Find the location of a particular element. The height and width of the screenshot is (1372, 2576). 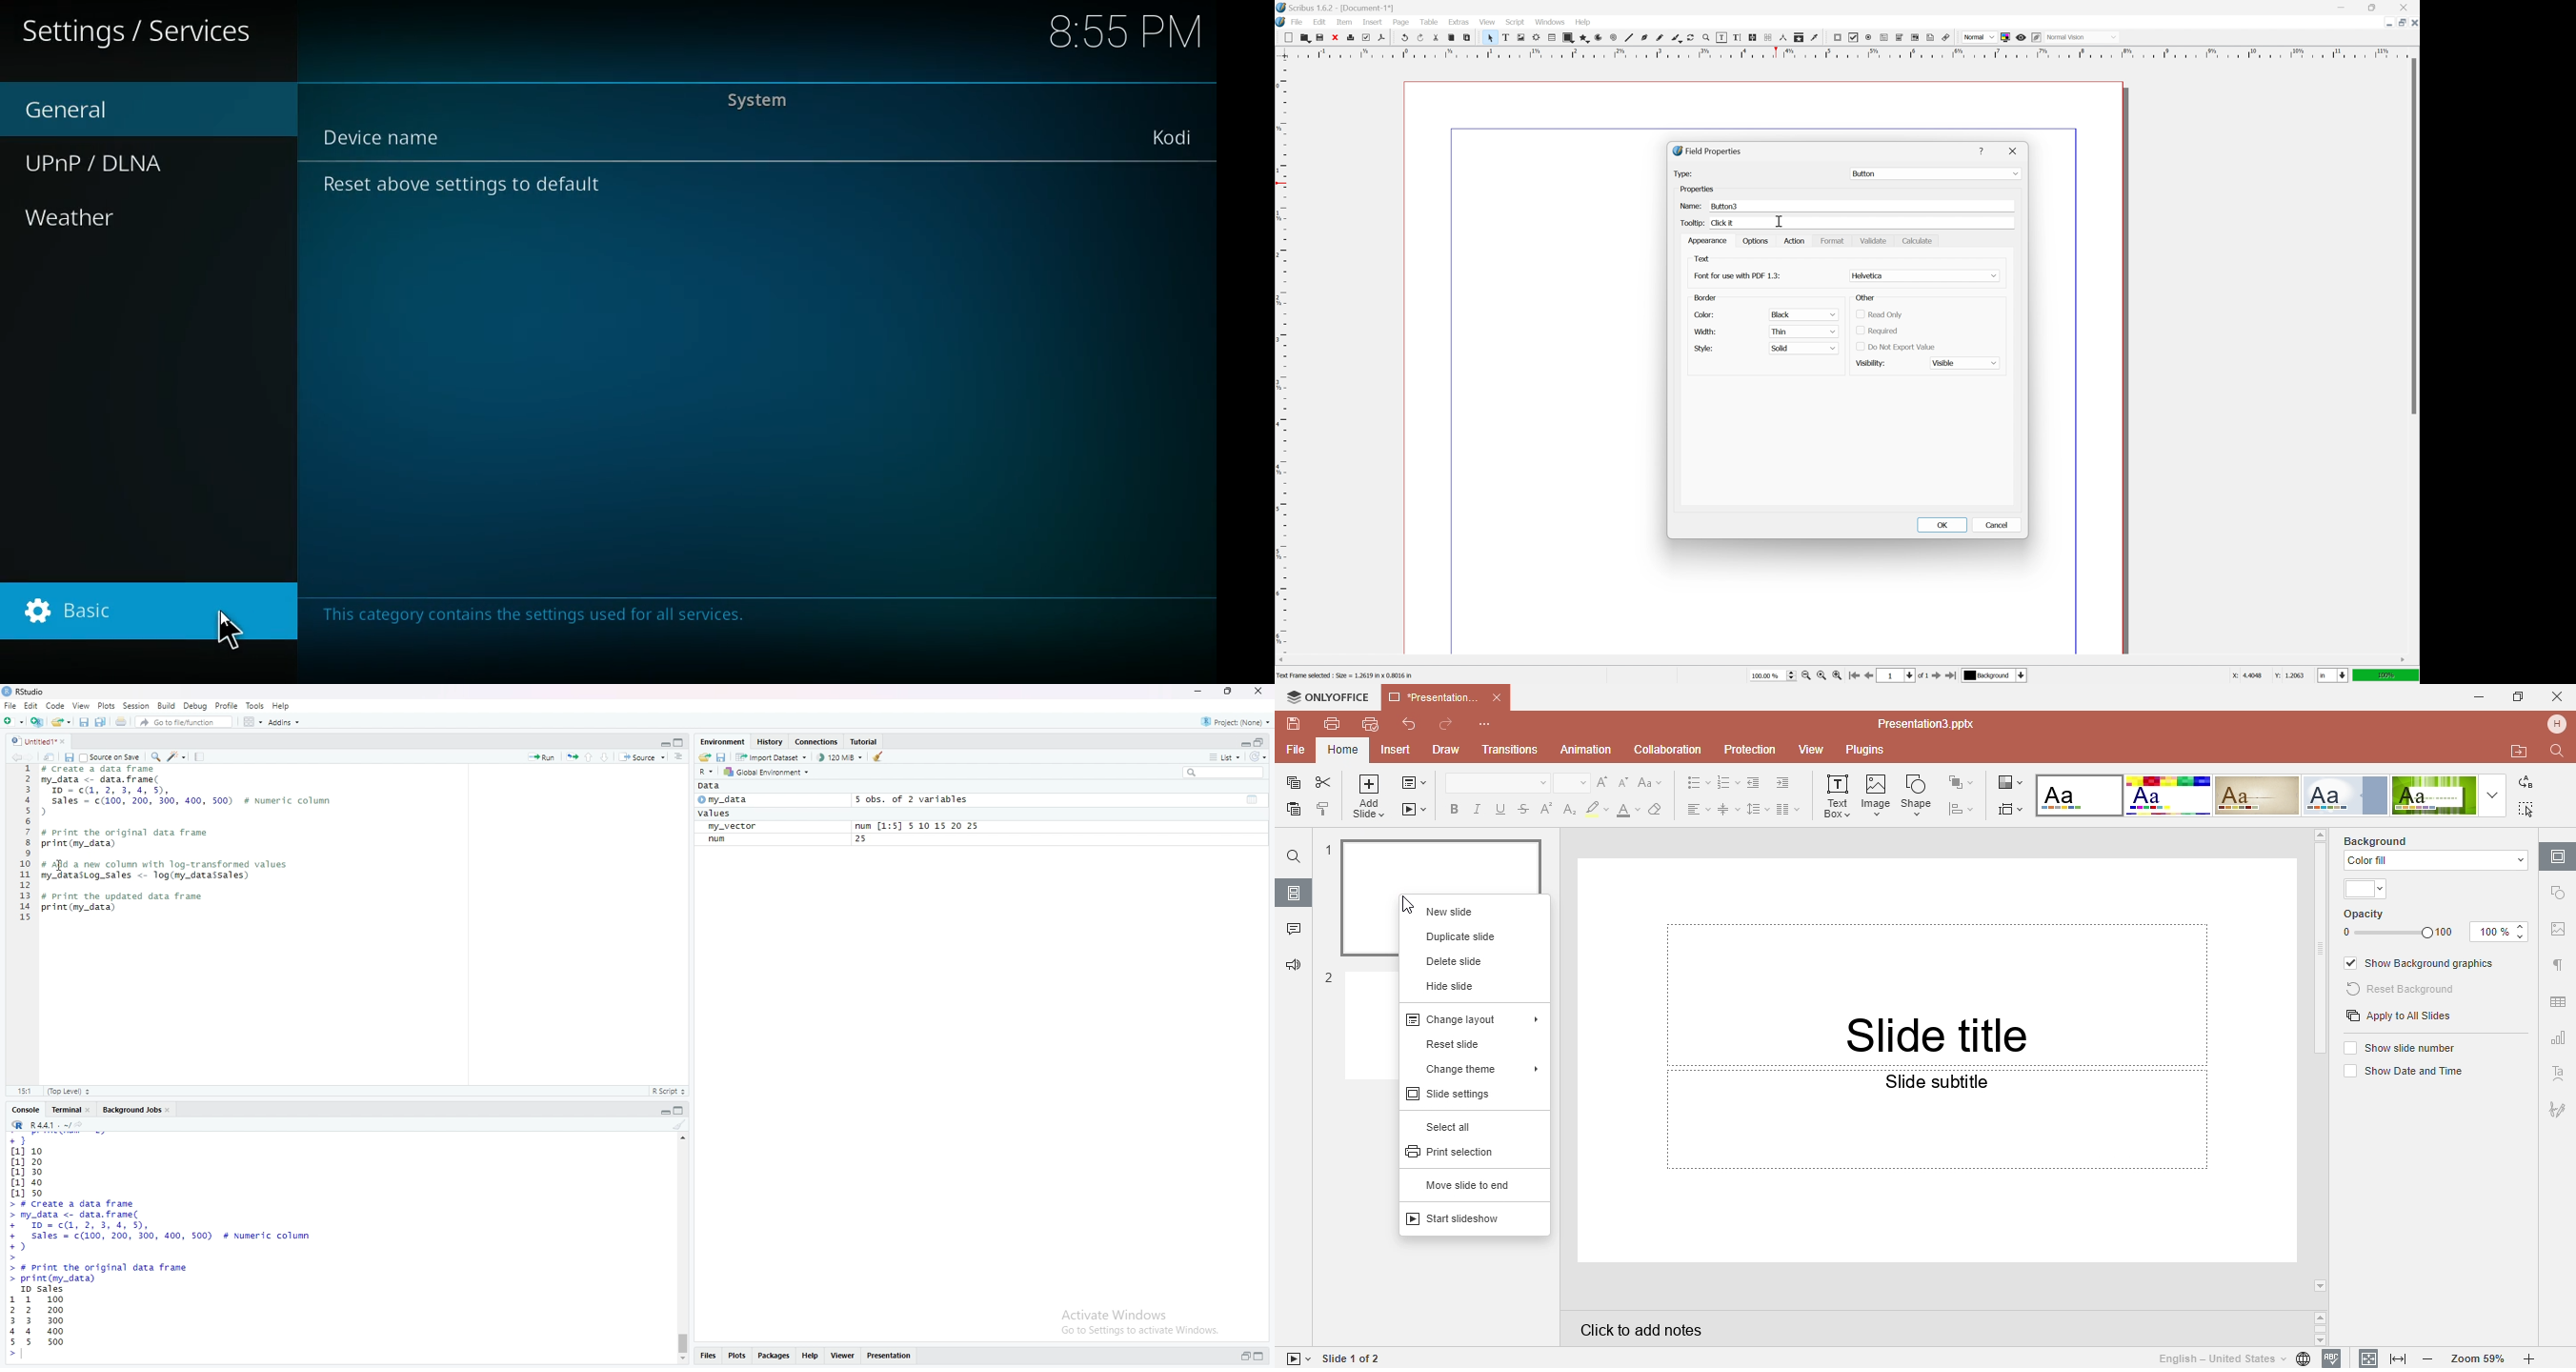

close is located at coordinates (1264, 691).